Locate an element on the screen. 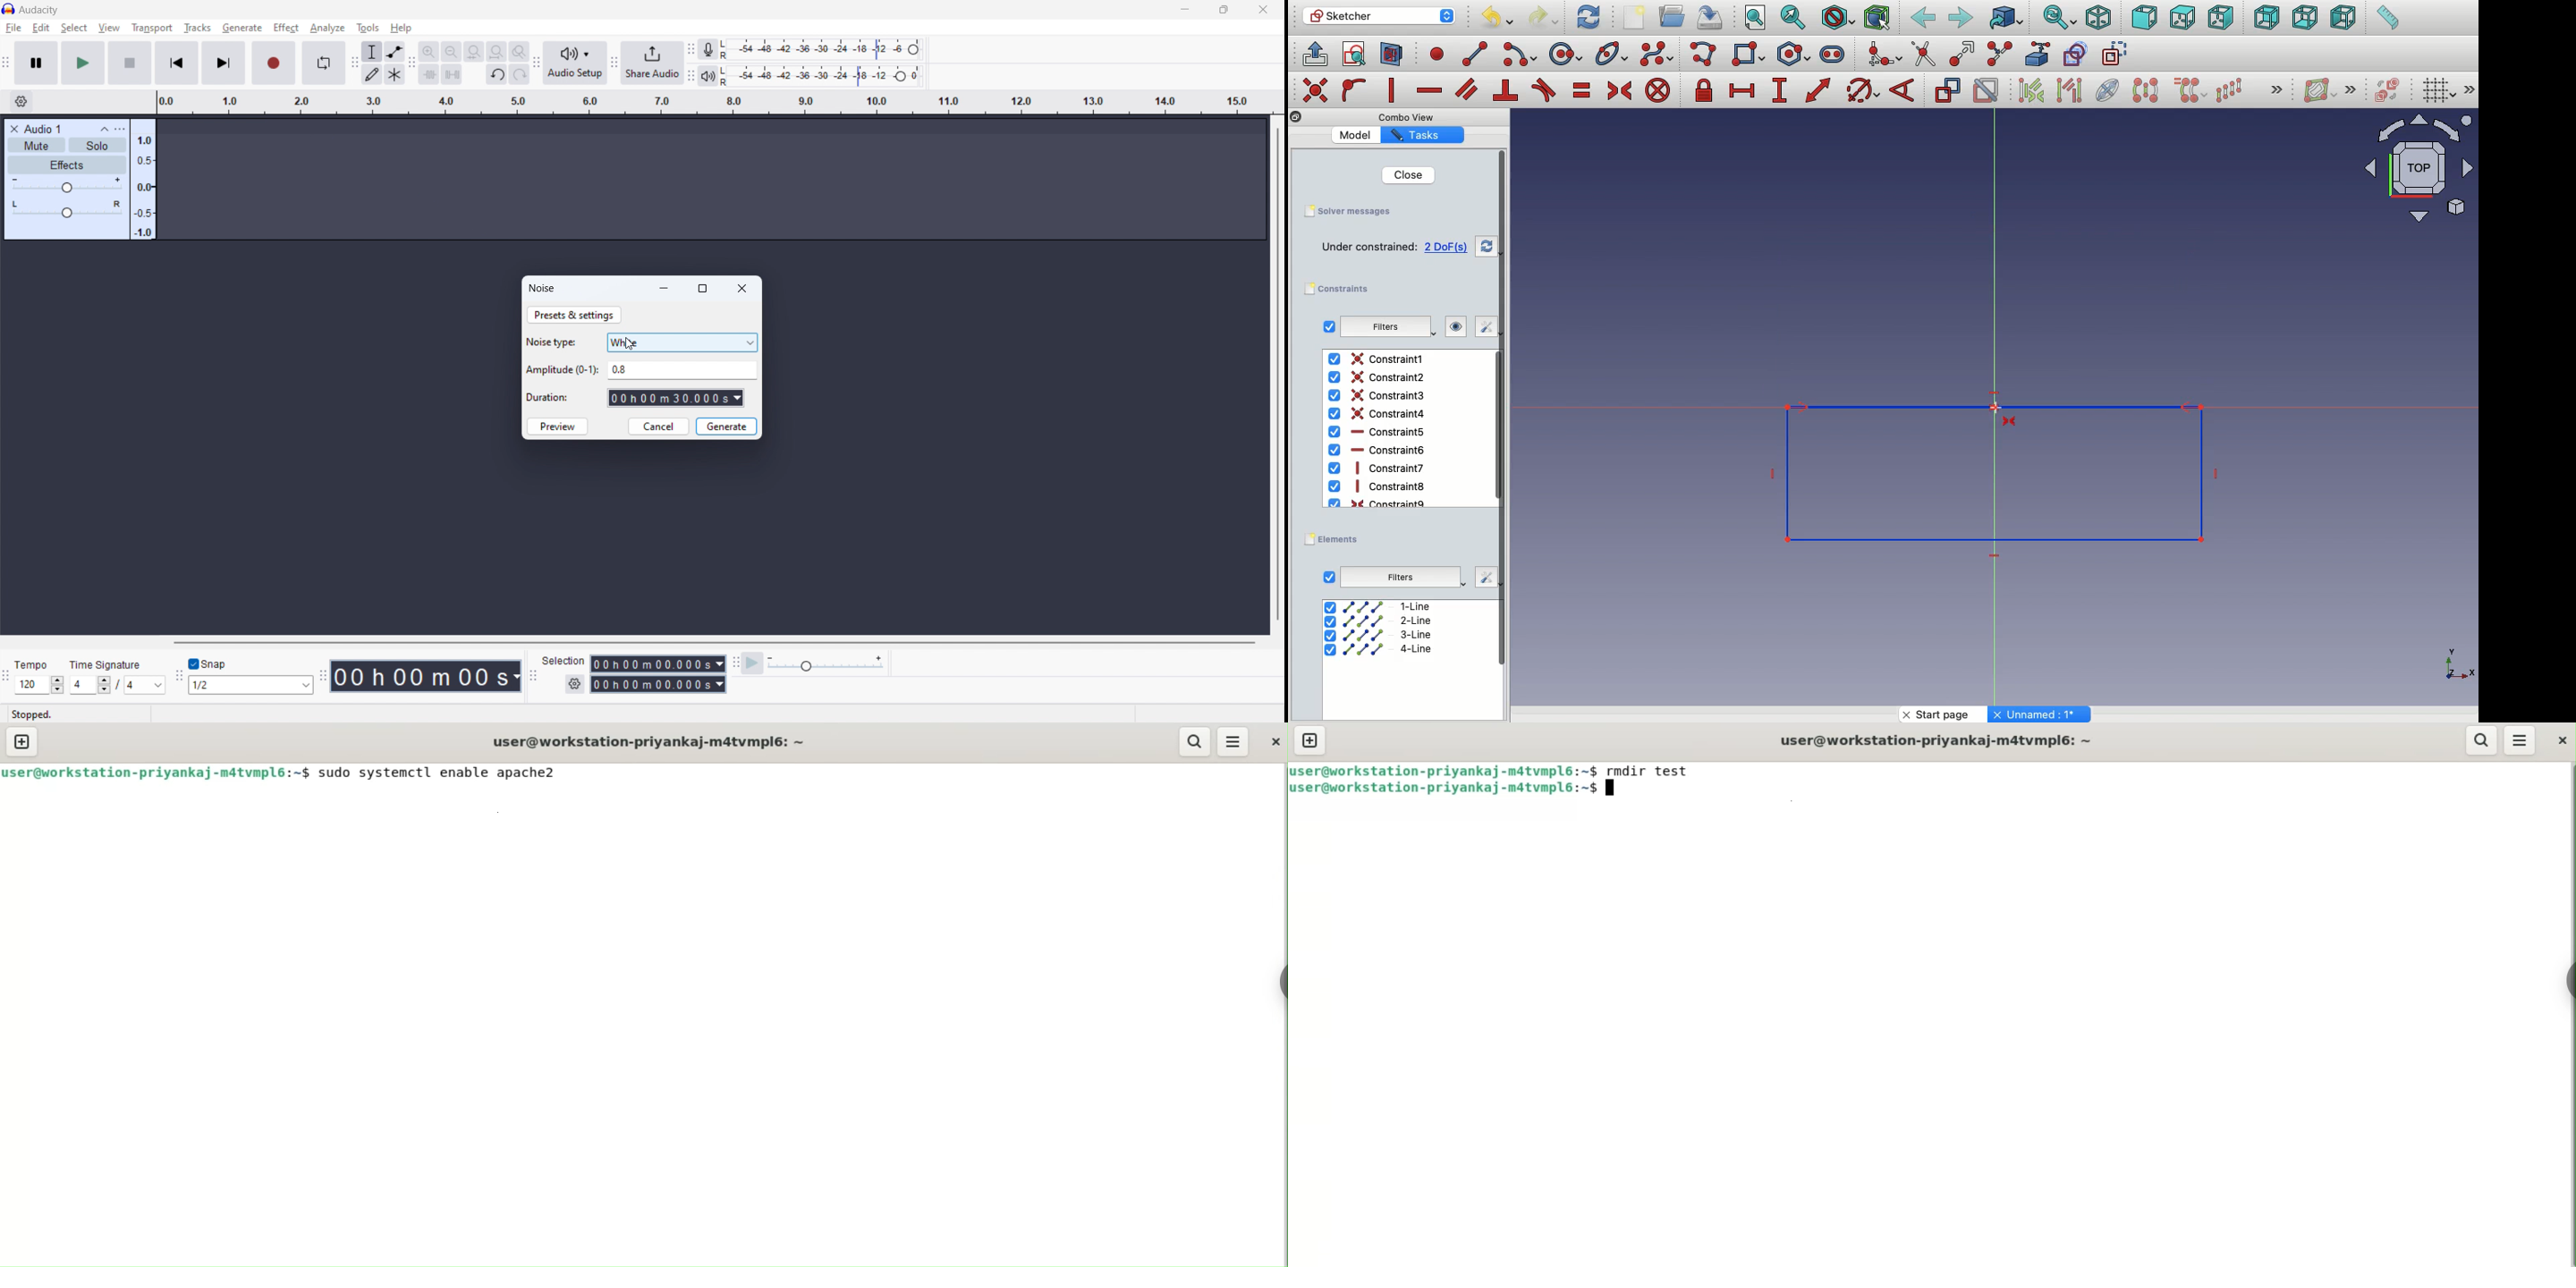 This screenshot has height=1288, width=2576. Trim edge is located at coordinates (1924, 54).